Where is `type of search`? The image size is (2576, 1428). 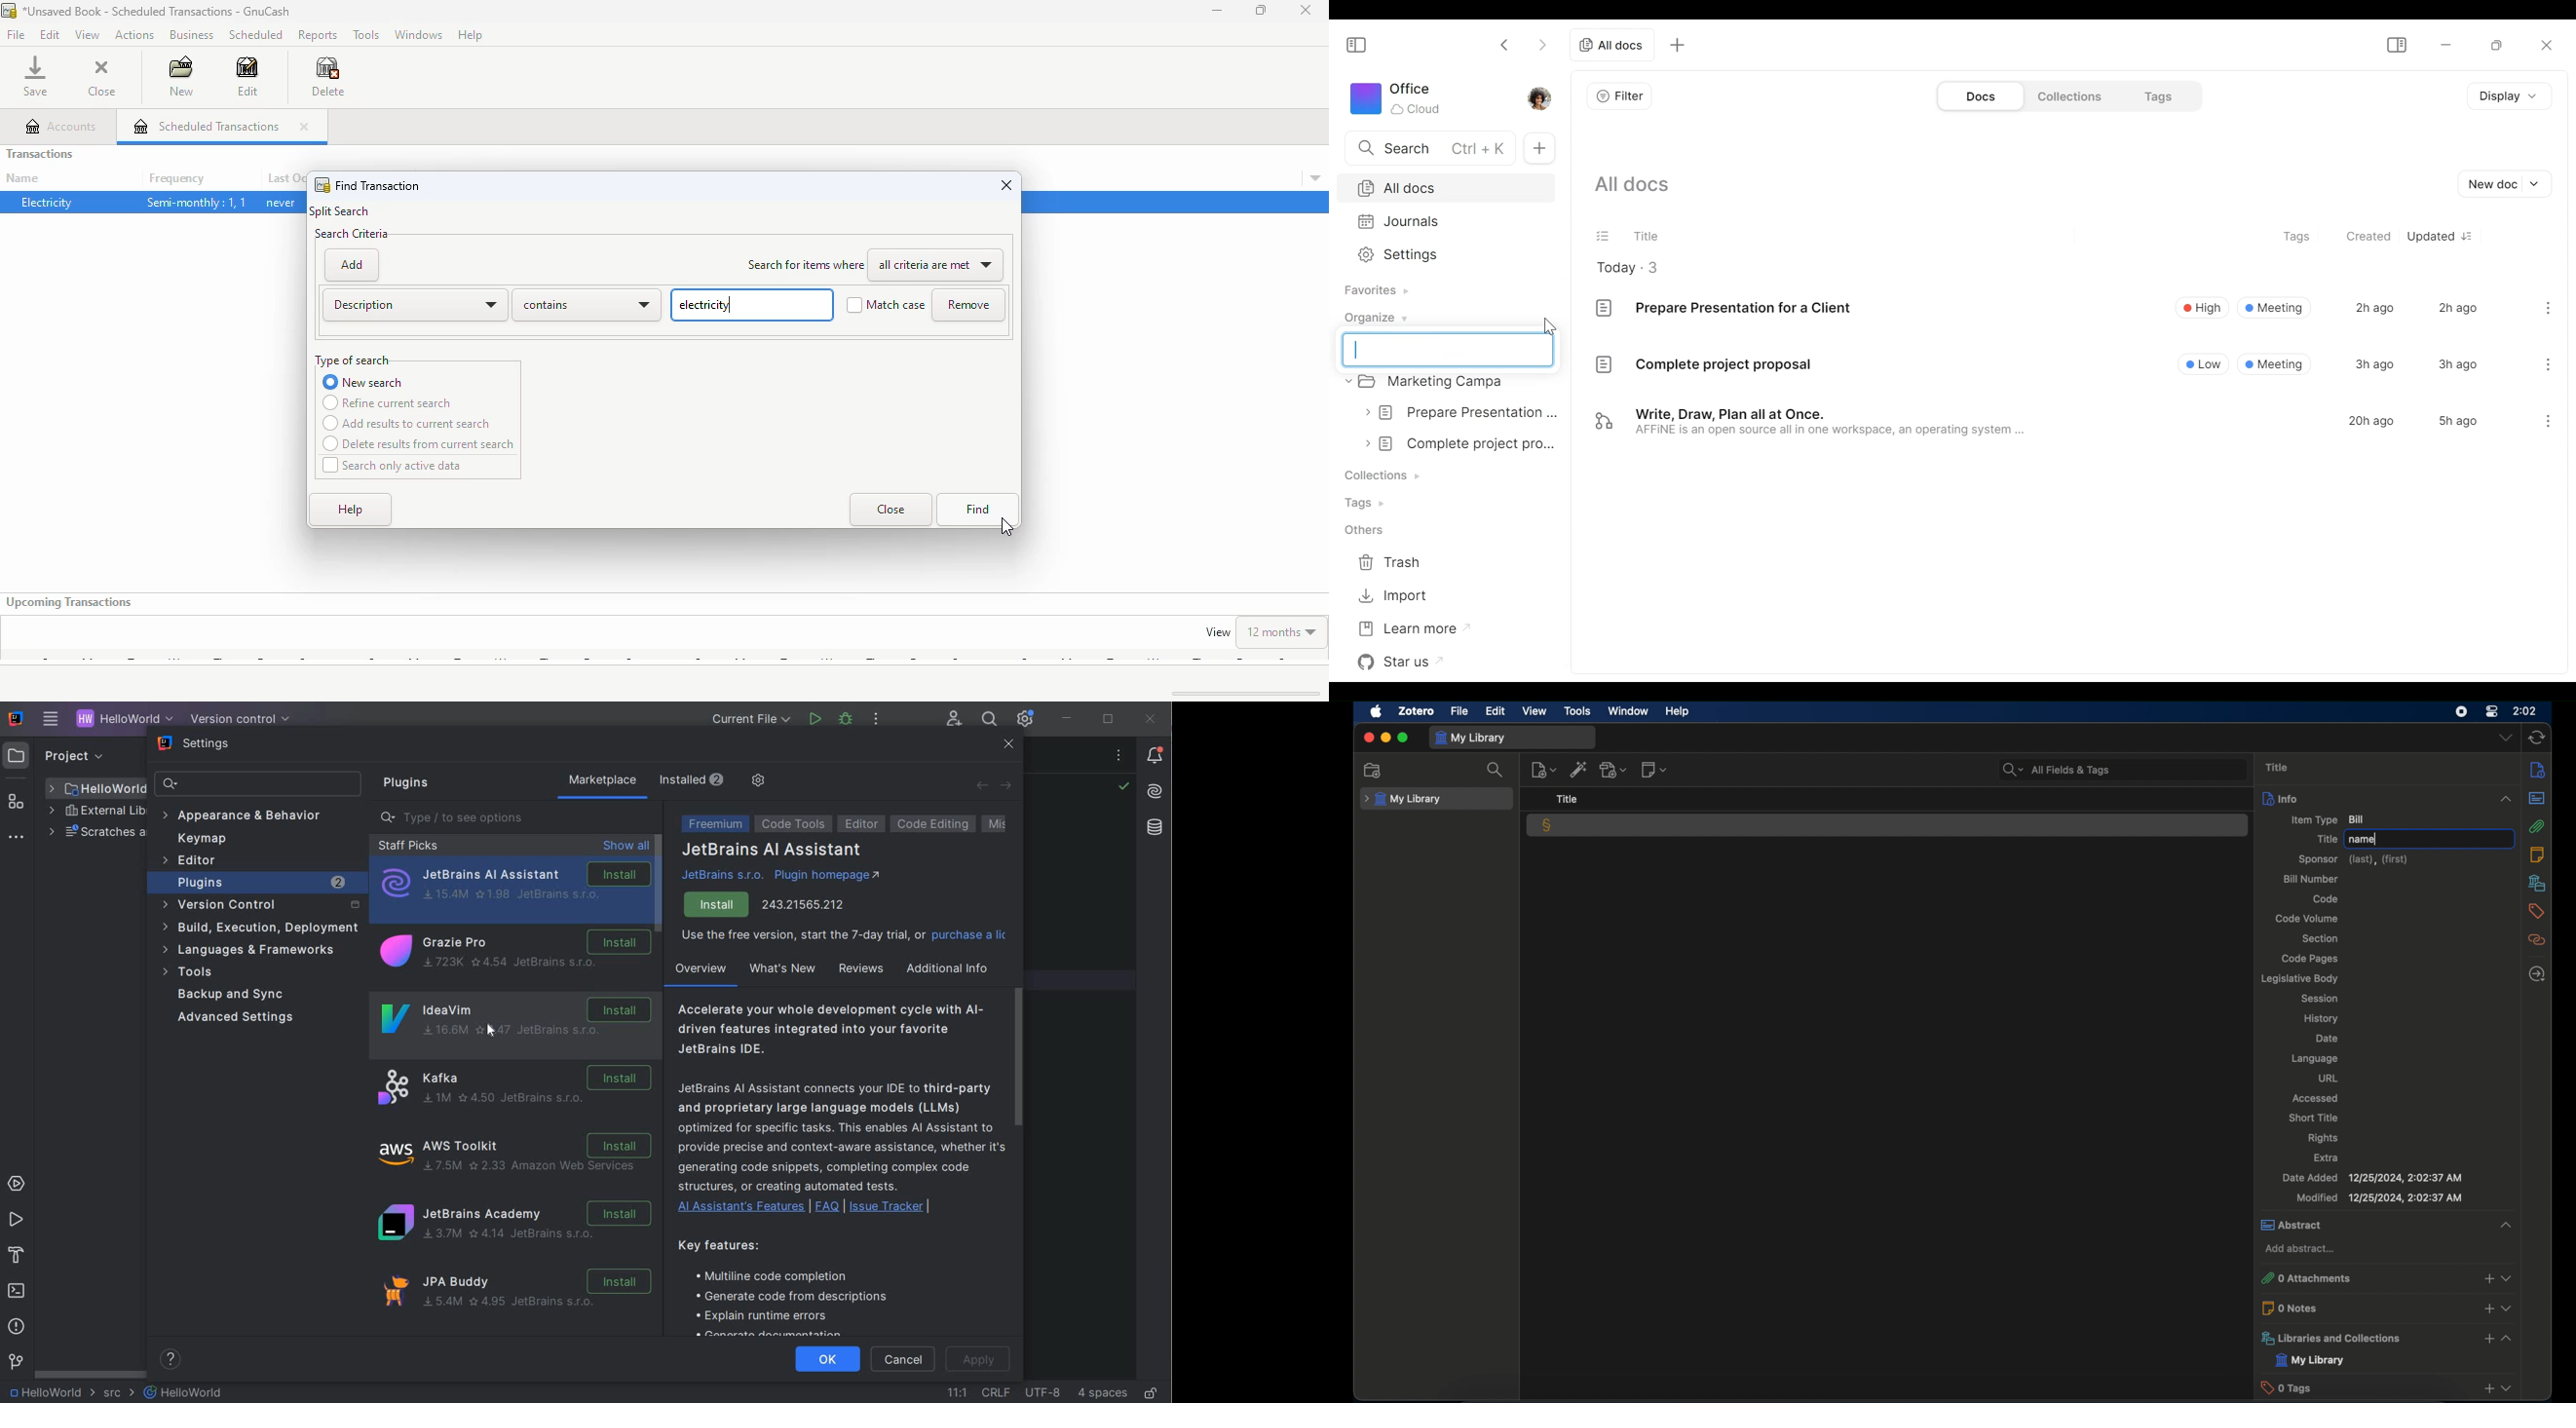
type of search is located at coordinates (353, 360).